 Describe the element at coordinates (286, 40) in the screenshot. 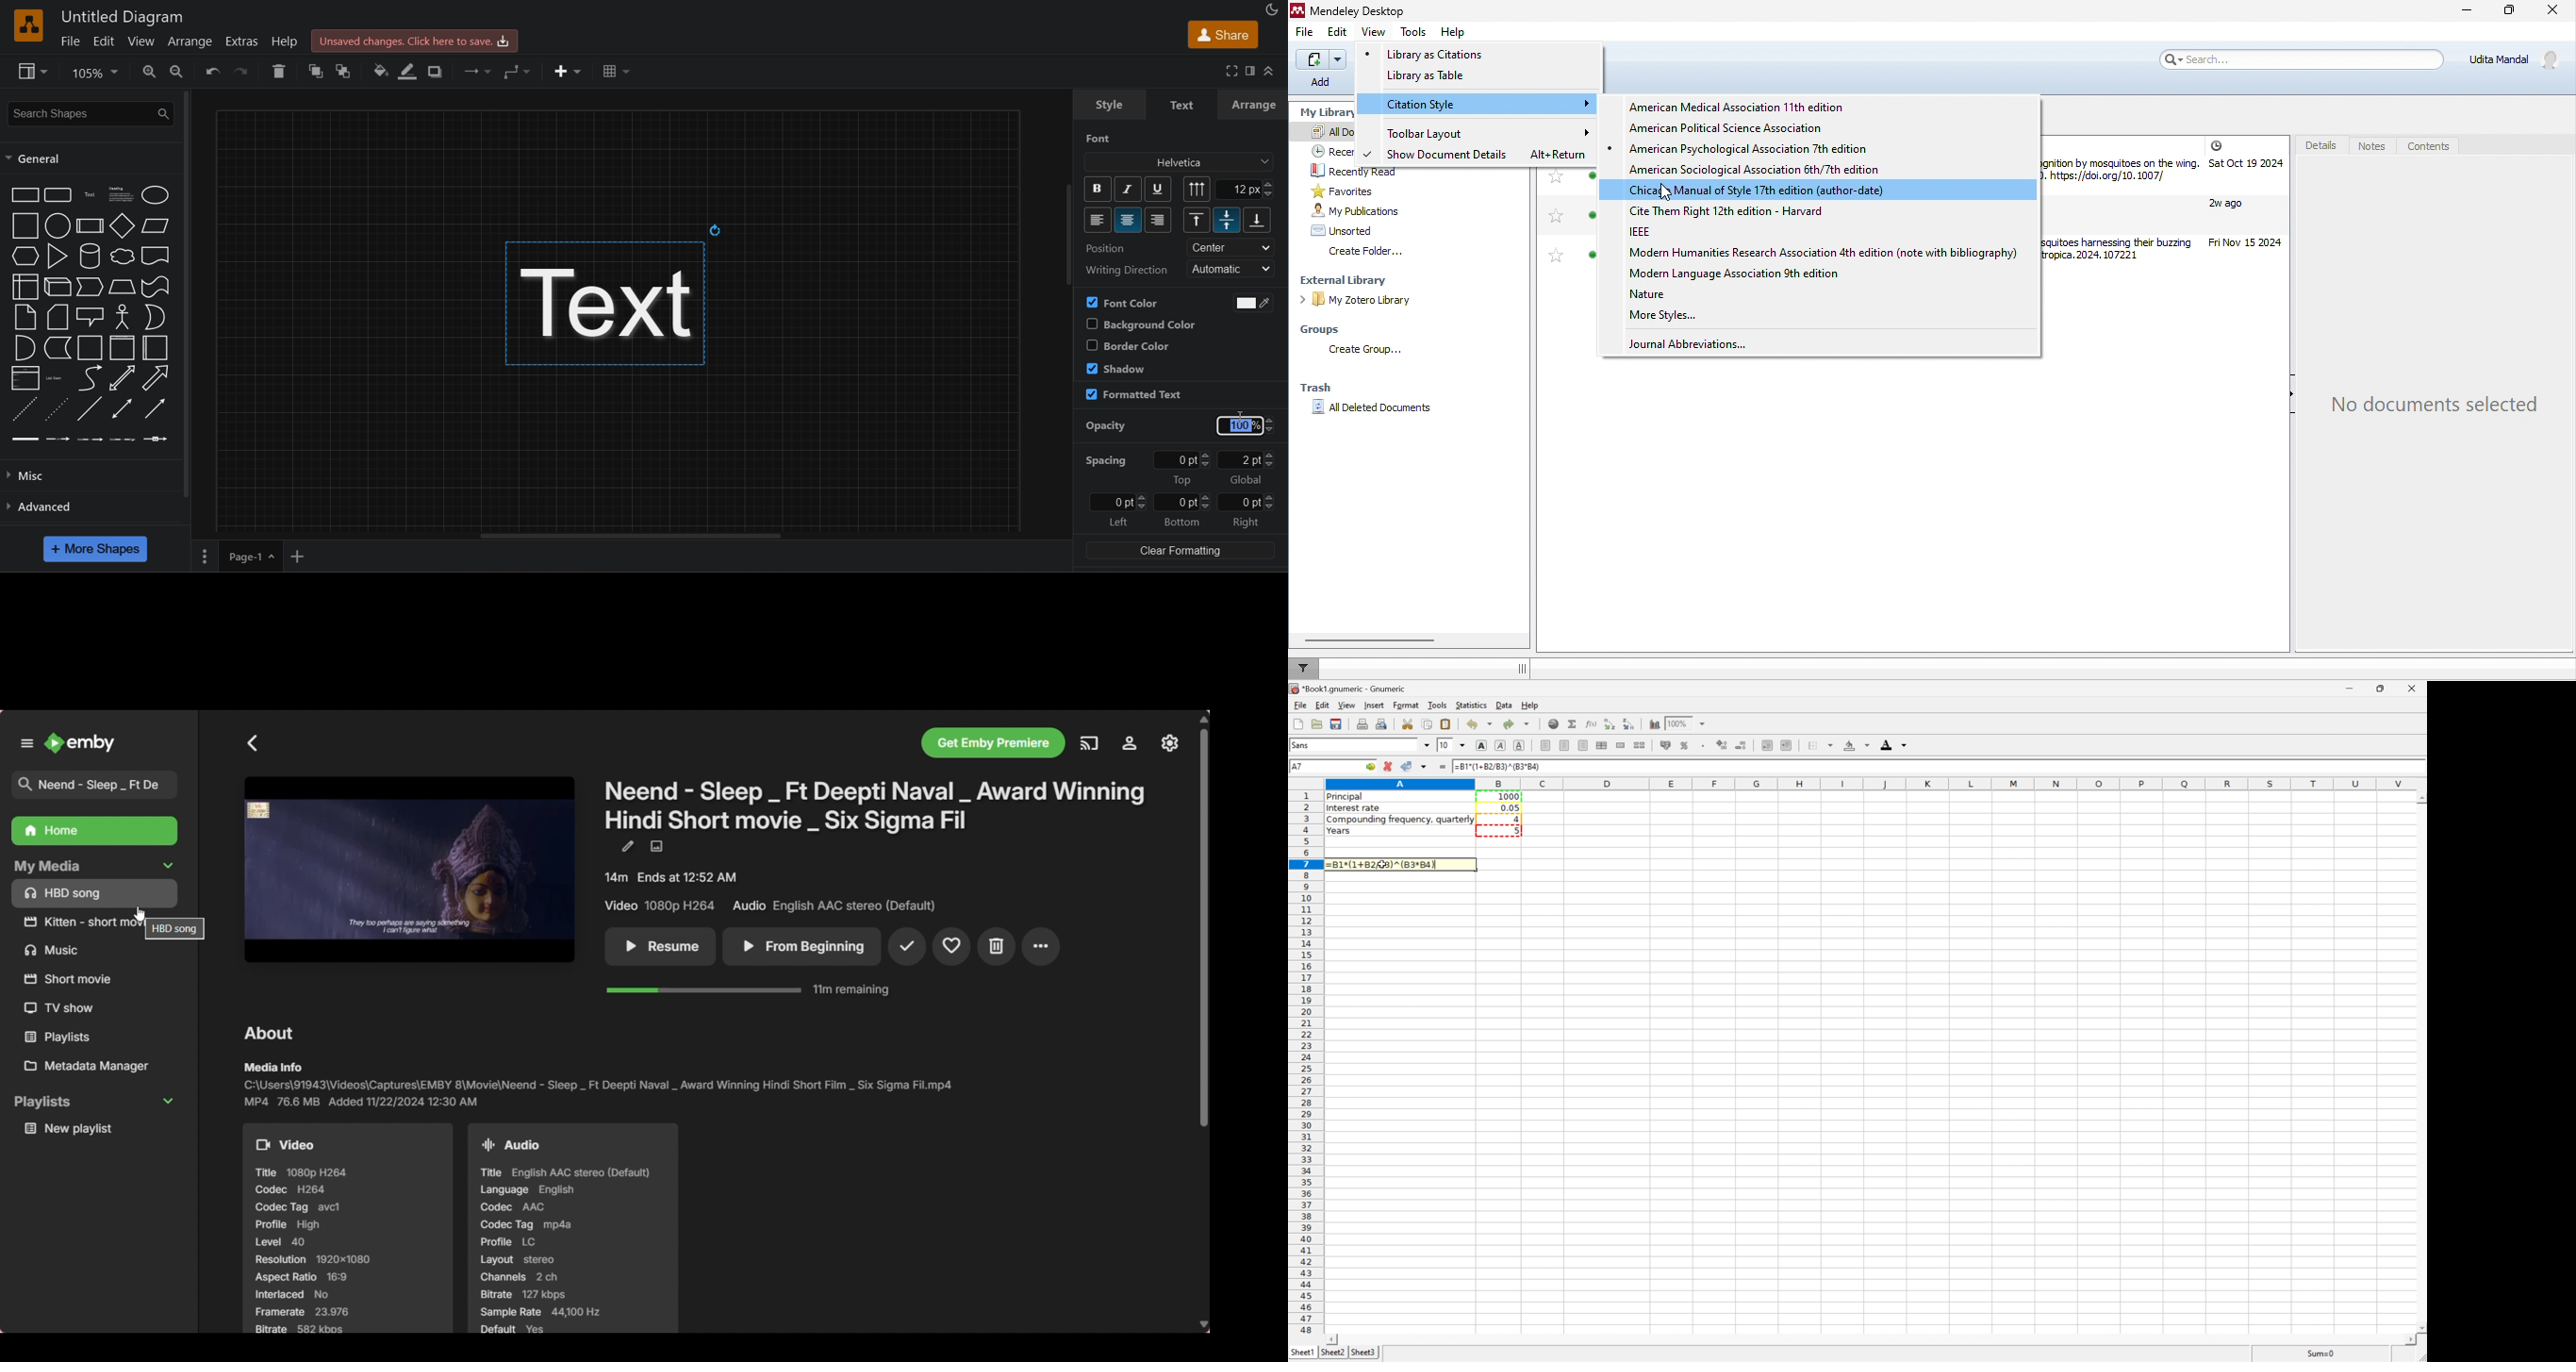

I see `help` at that location.